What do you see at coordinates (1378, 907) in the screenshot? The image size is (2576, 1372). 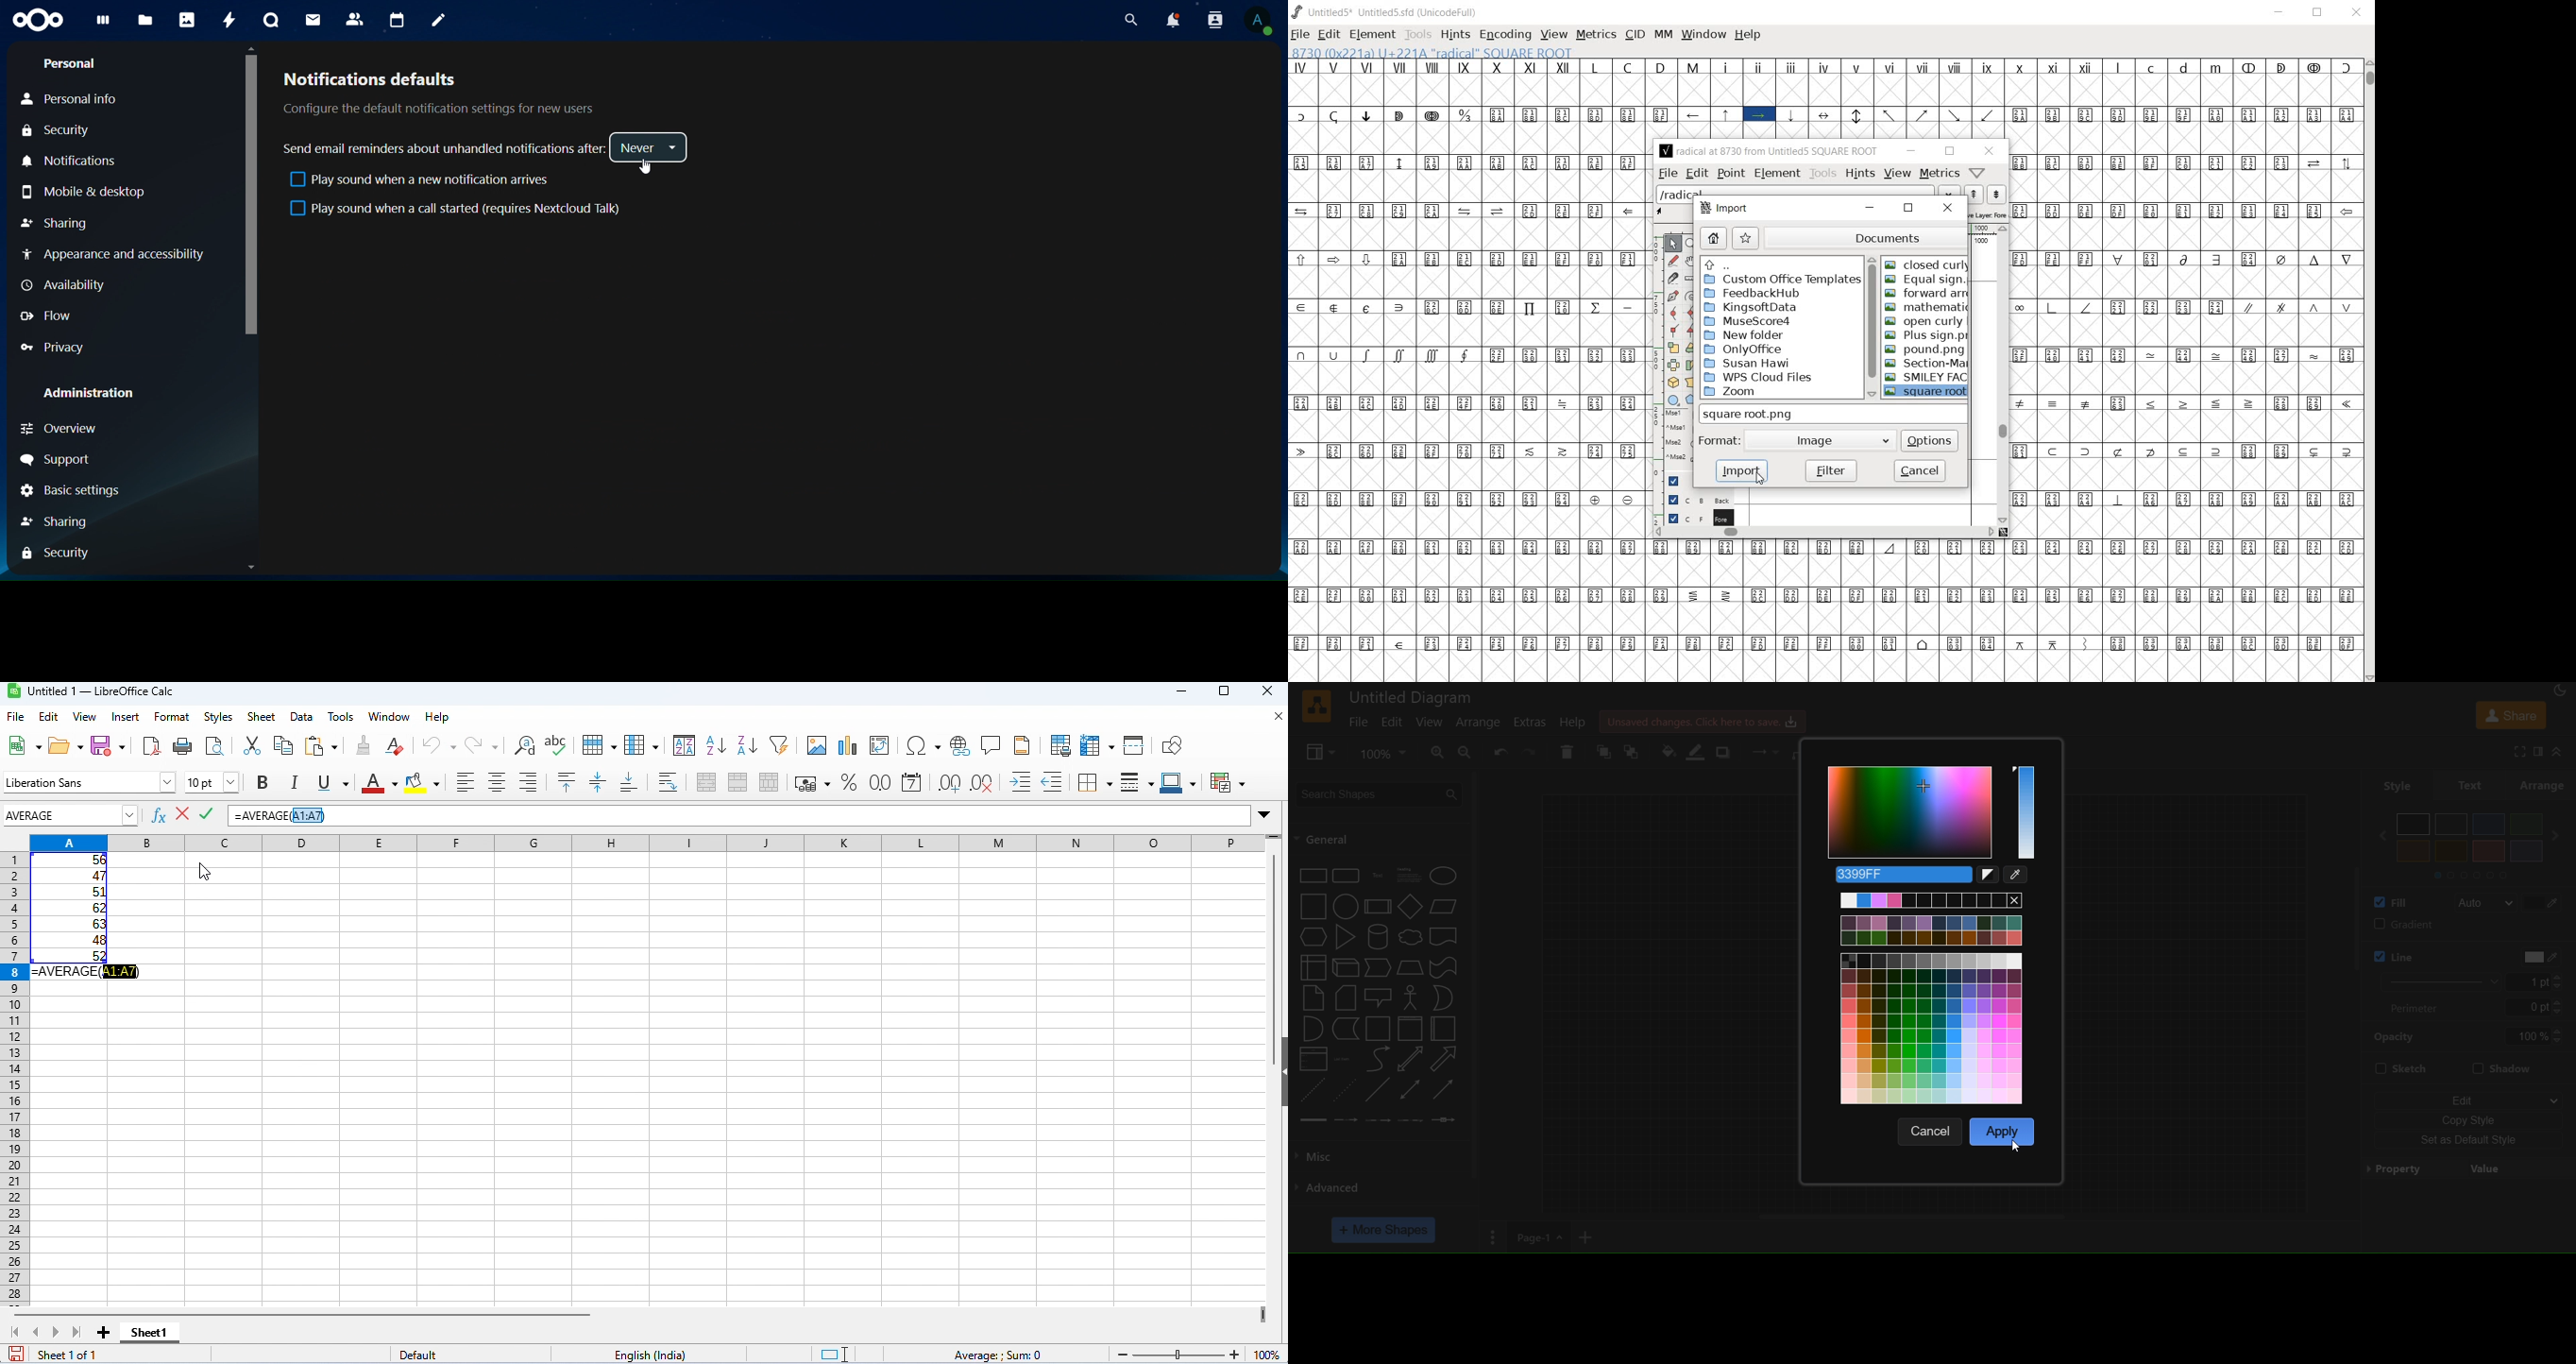 I see `process` at bounding box center [1378, 907].